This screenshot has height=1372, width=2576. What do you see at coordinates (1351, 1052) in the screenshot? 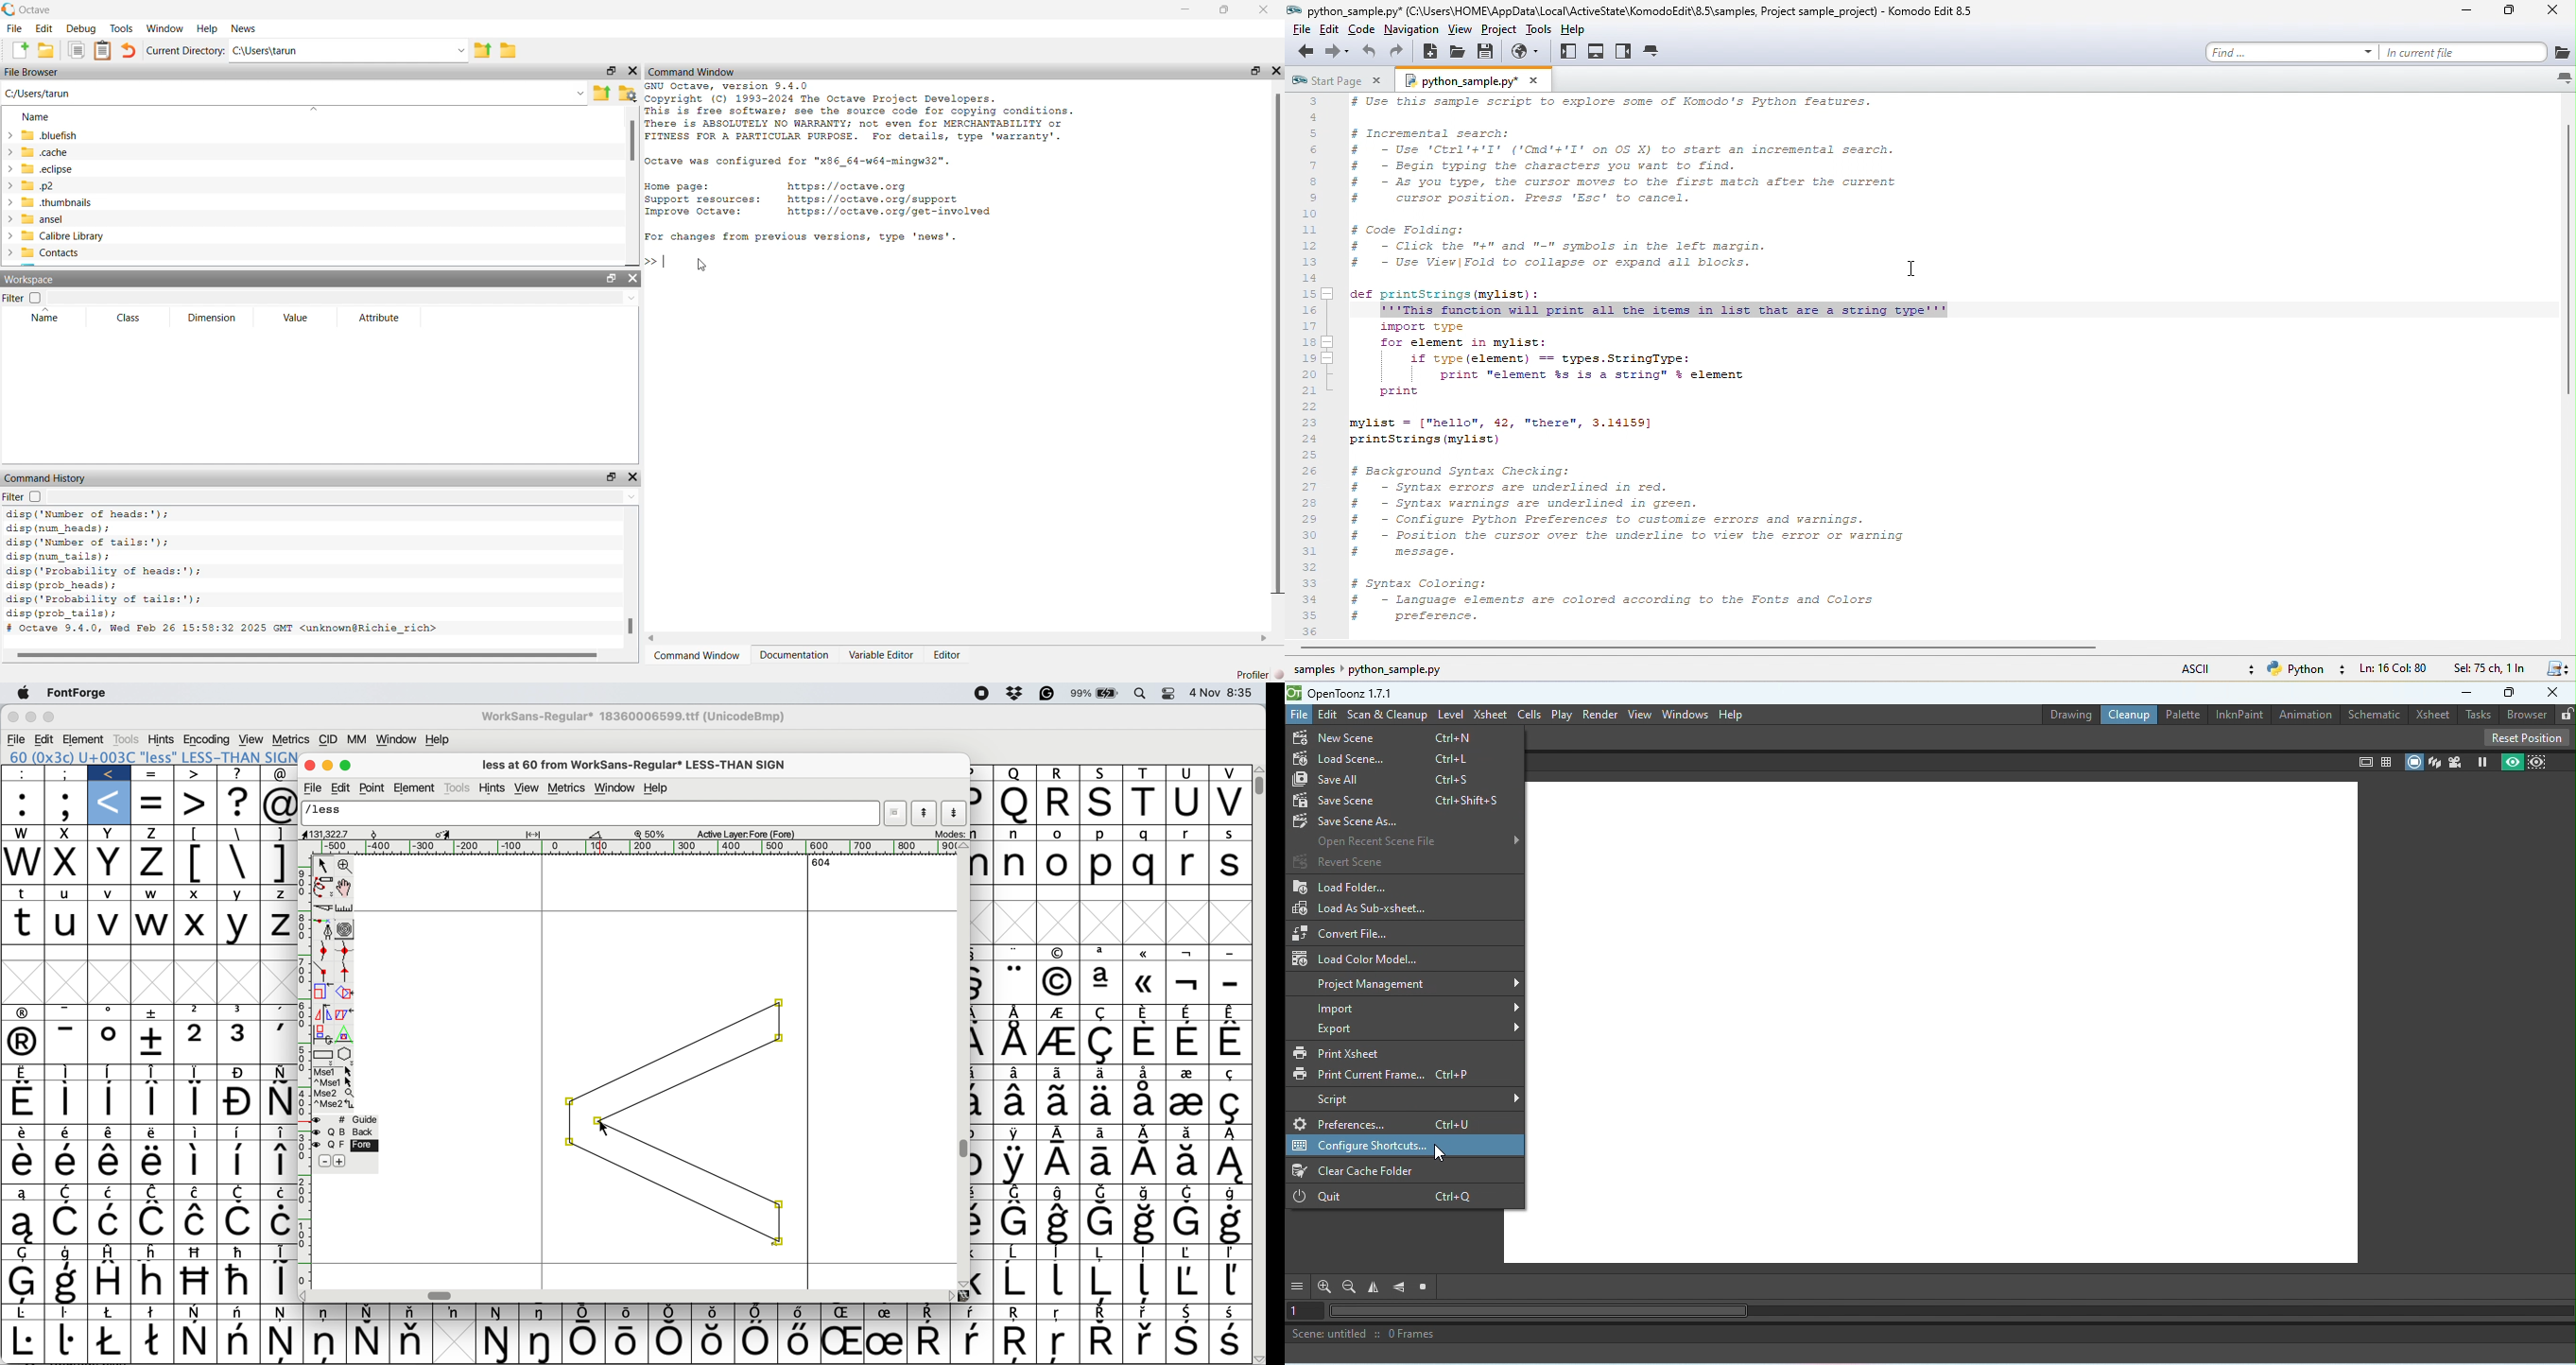
I see `Print Xsheet` at bounding box center [1351, 1052].